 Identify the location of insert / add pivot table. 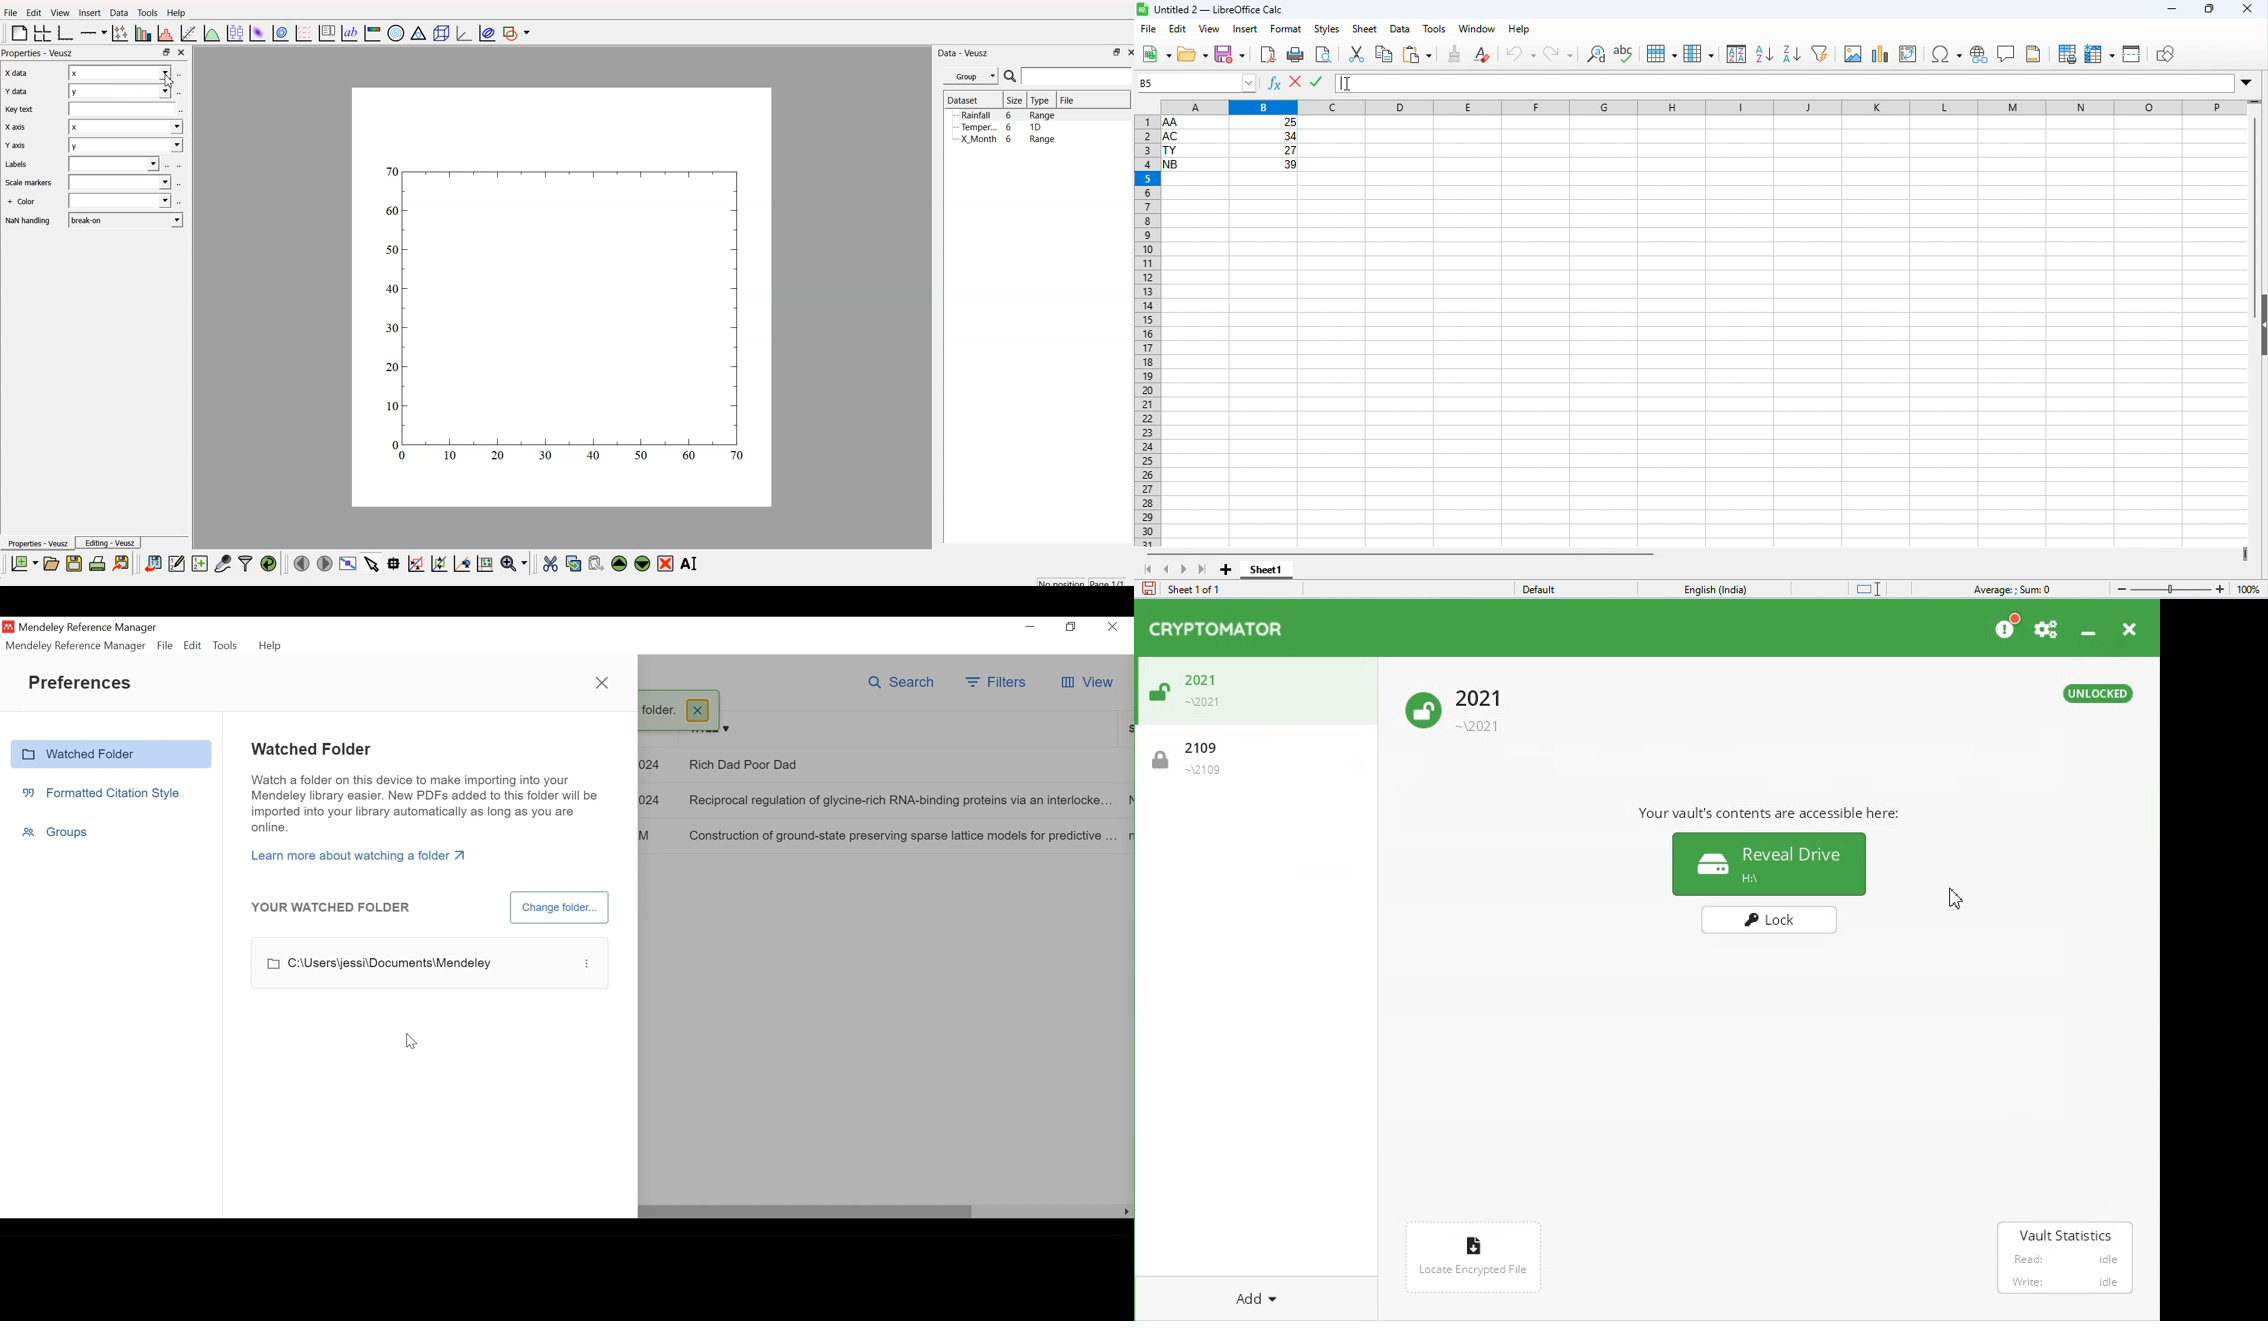
(1909, 54).